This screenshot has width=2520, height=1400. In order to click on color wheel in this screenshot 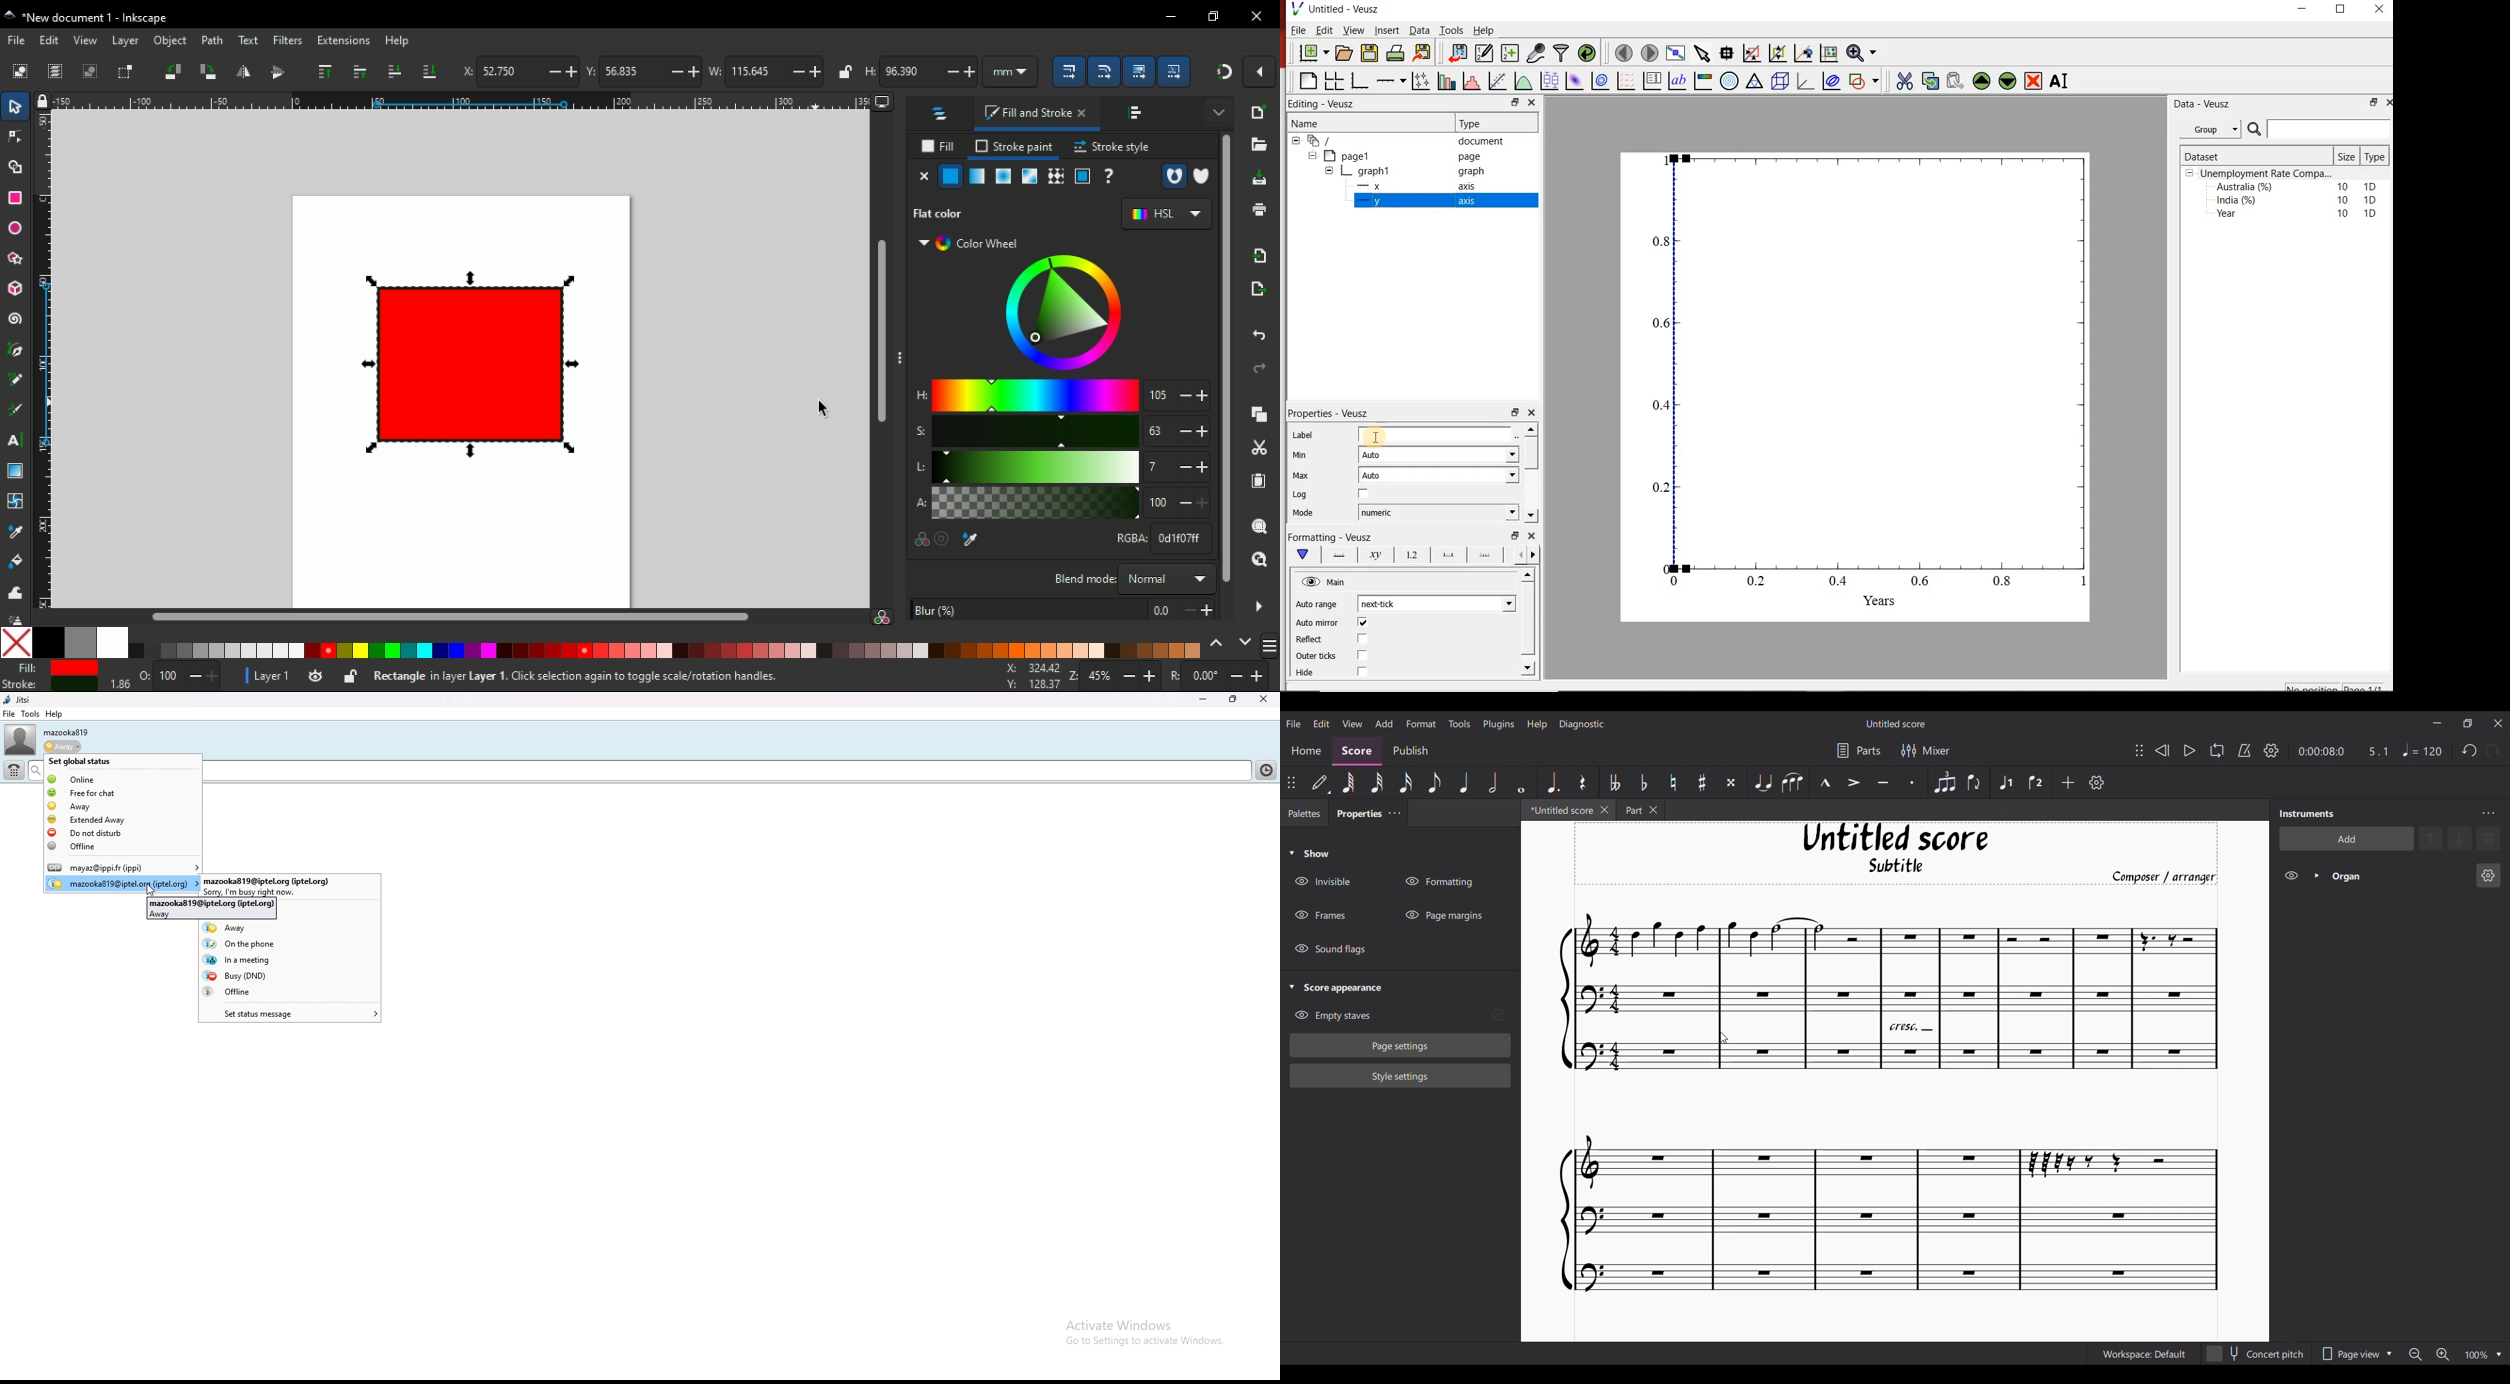, I will do `click(1060, 312)`.